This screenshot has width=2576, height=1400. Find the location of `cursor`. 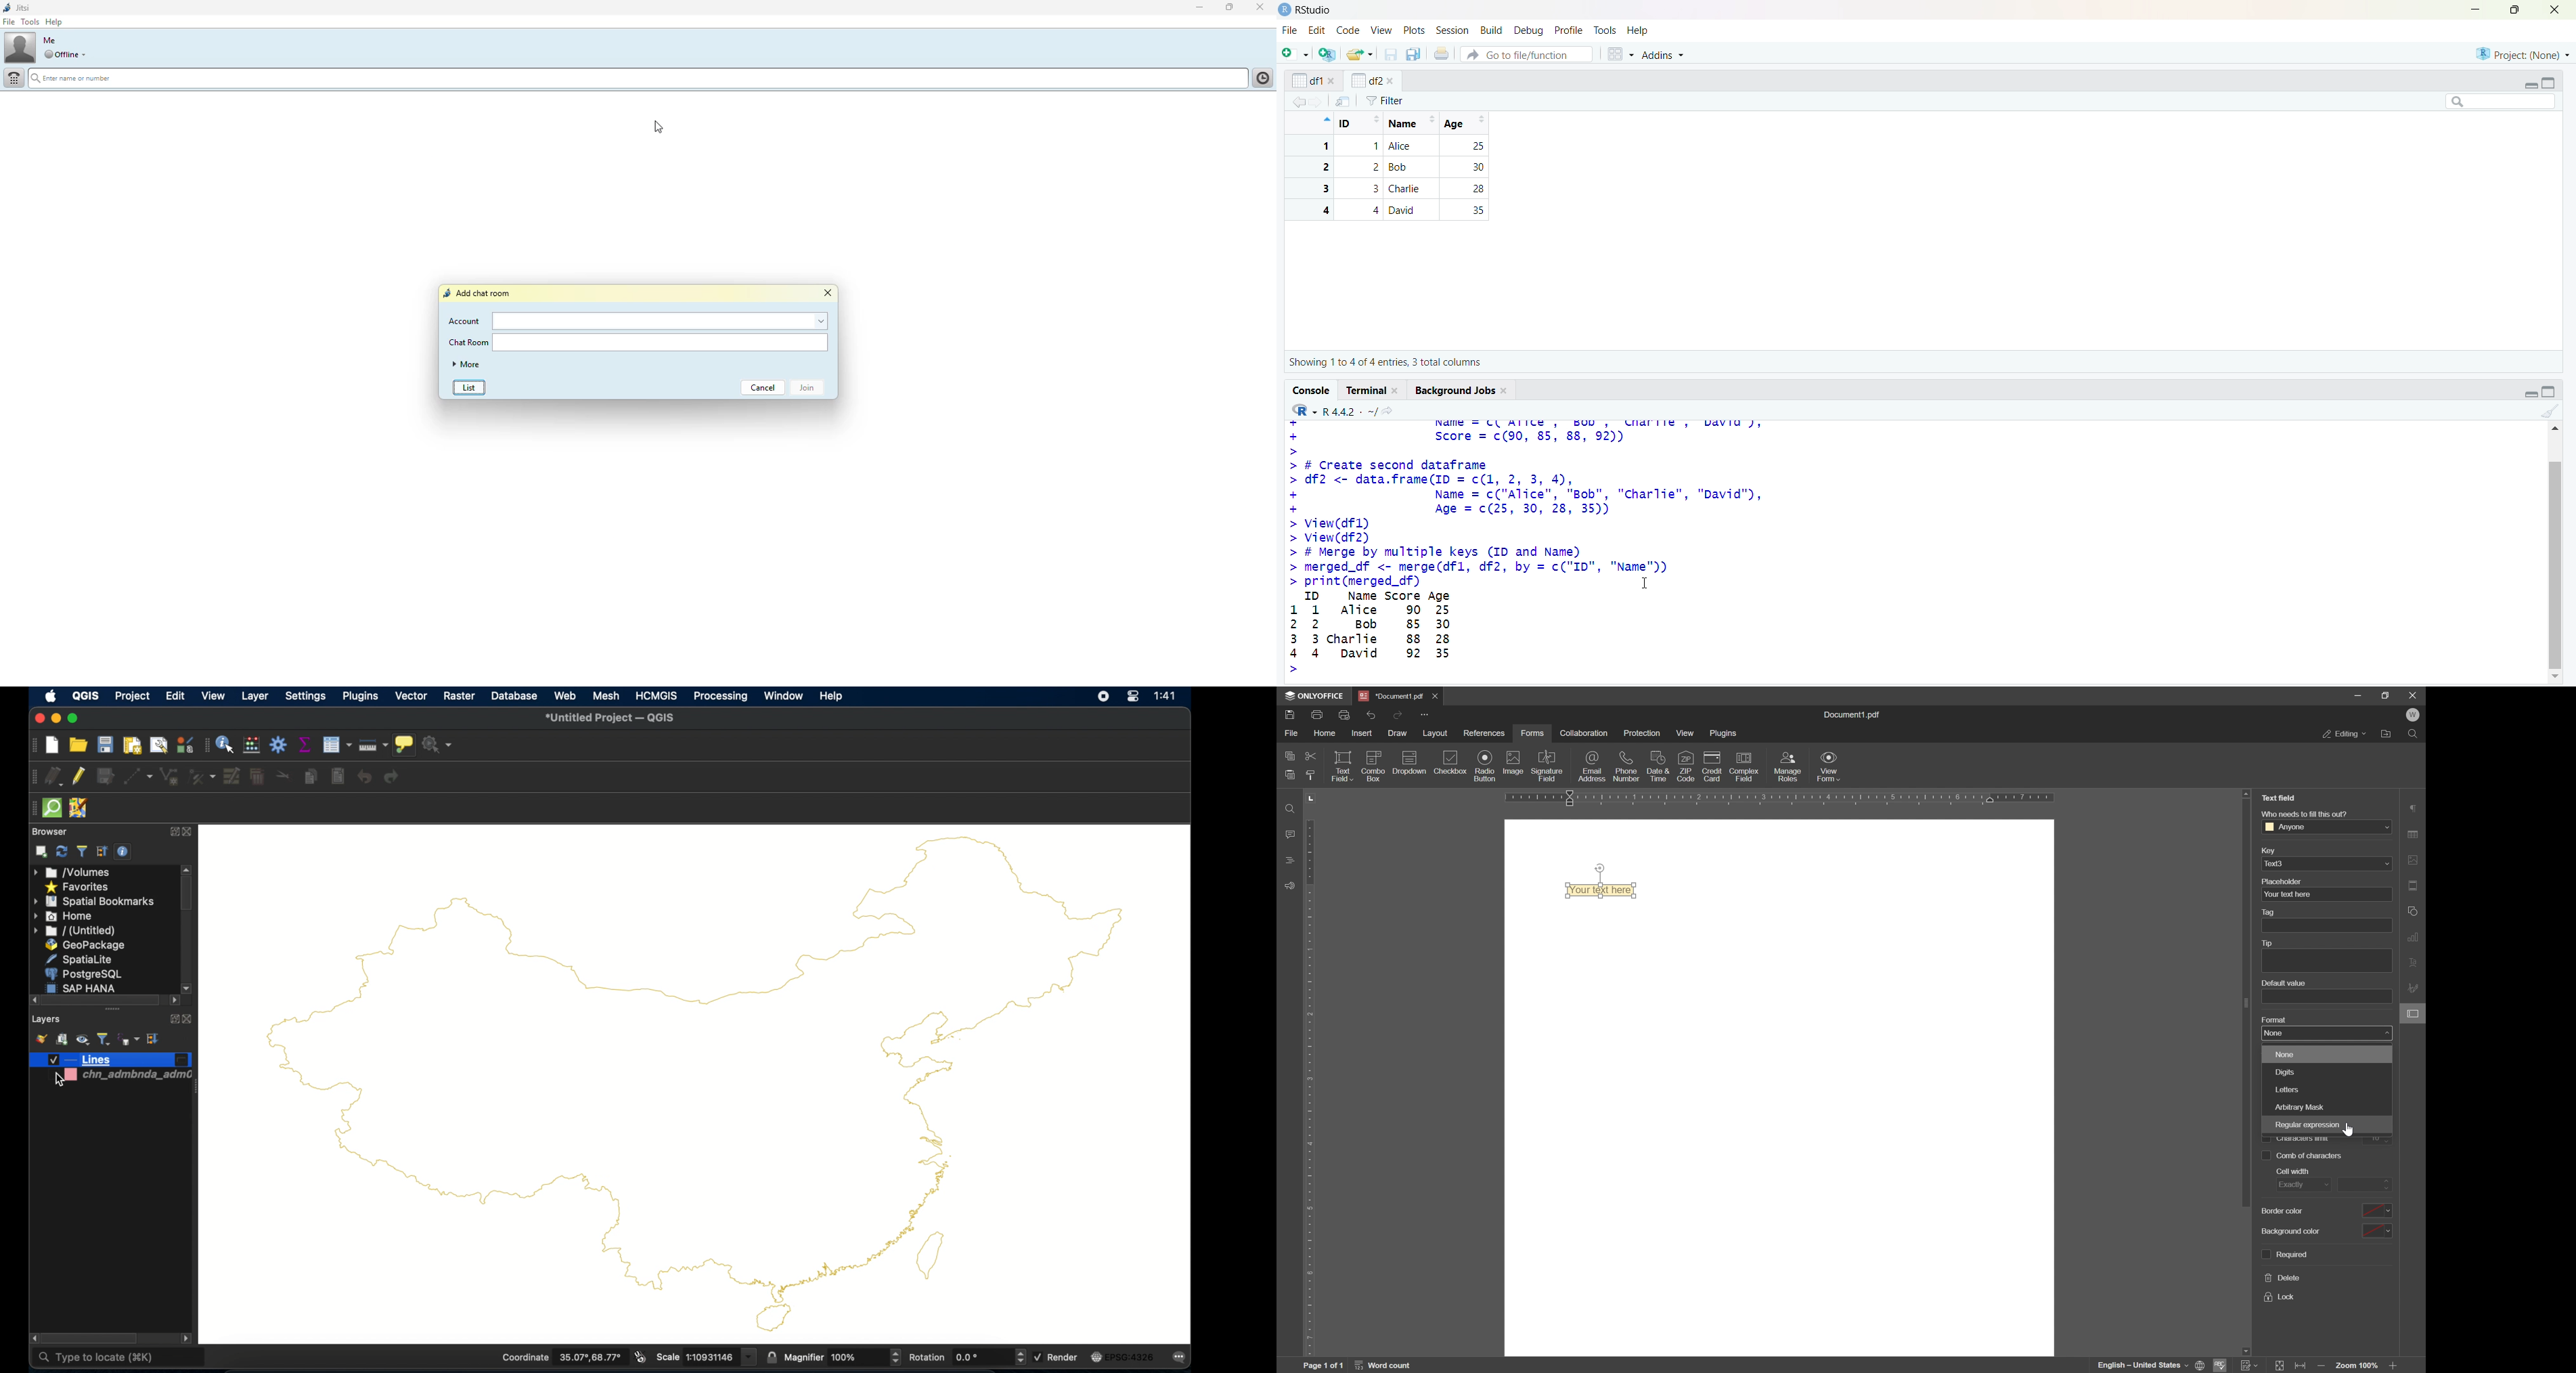

cursor is located at coordinates (1645, 582).